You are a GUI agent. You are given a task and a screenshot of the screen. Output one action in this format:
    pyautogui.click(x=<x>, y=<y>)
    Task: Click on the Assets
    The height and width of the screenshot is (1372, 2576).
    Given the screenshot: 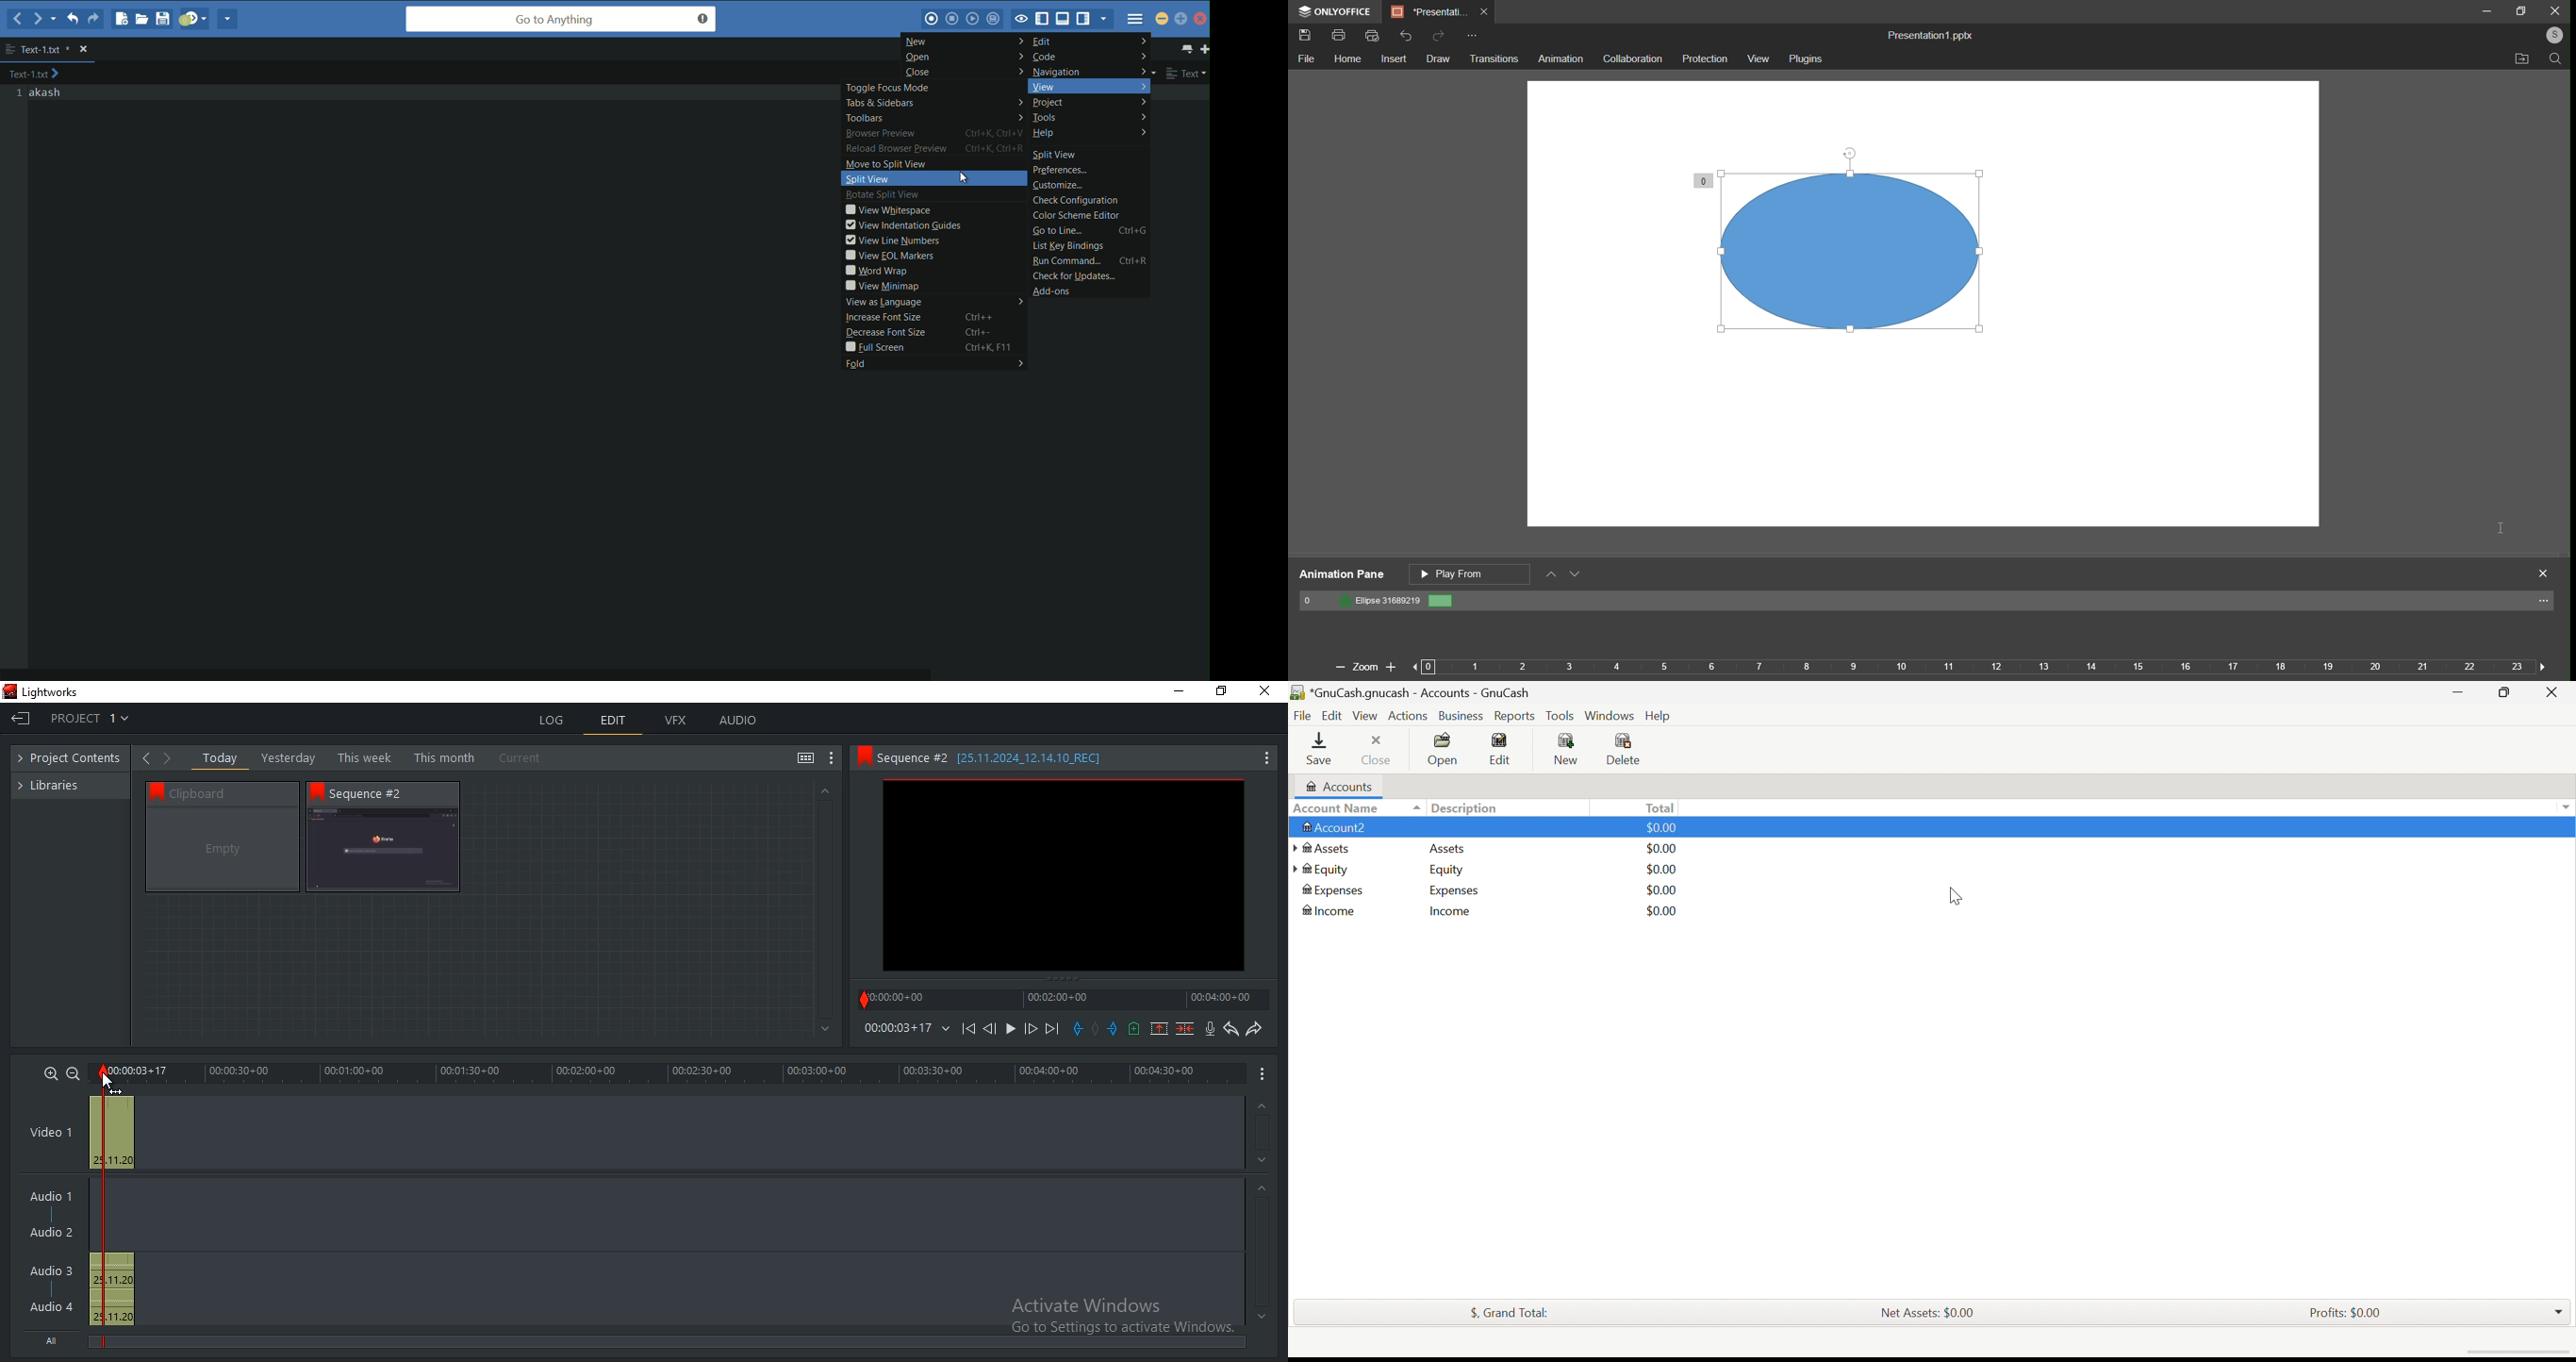 What is the action you would take?
    pyautogui.click(x=1326, y=849)
    